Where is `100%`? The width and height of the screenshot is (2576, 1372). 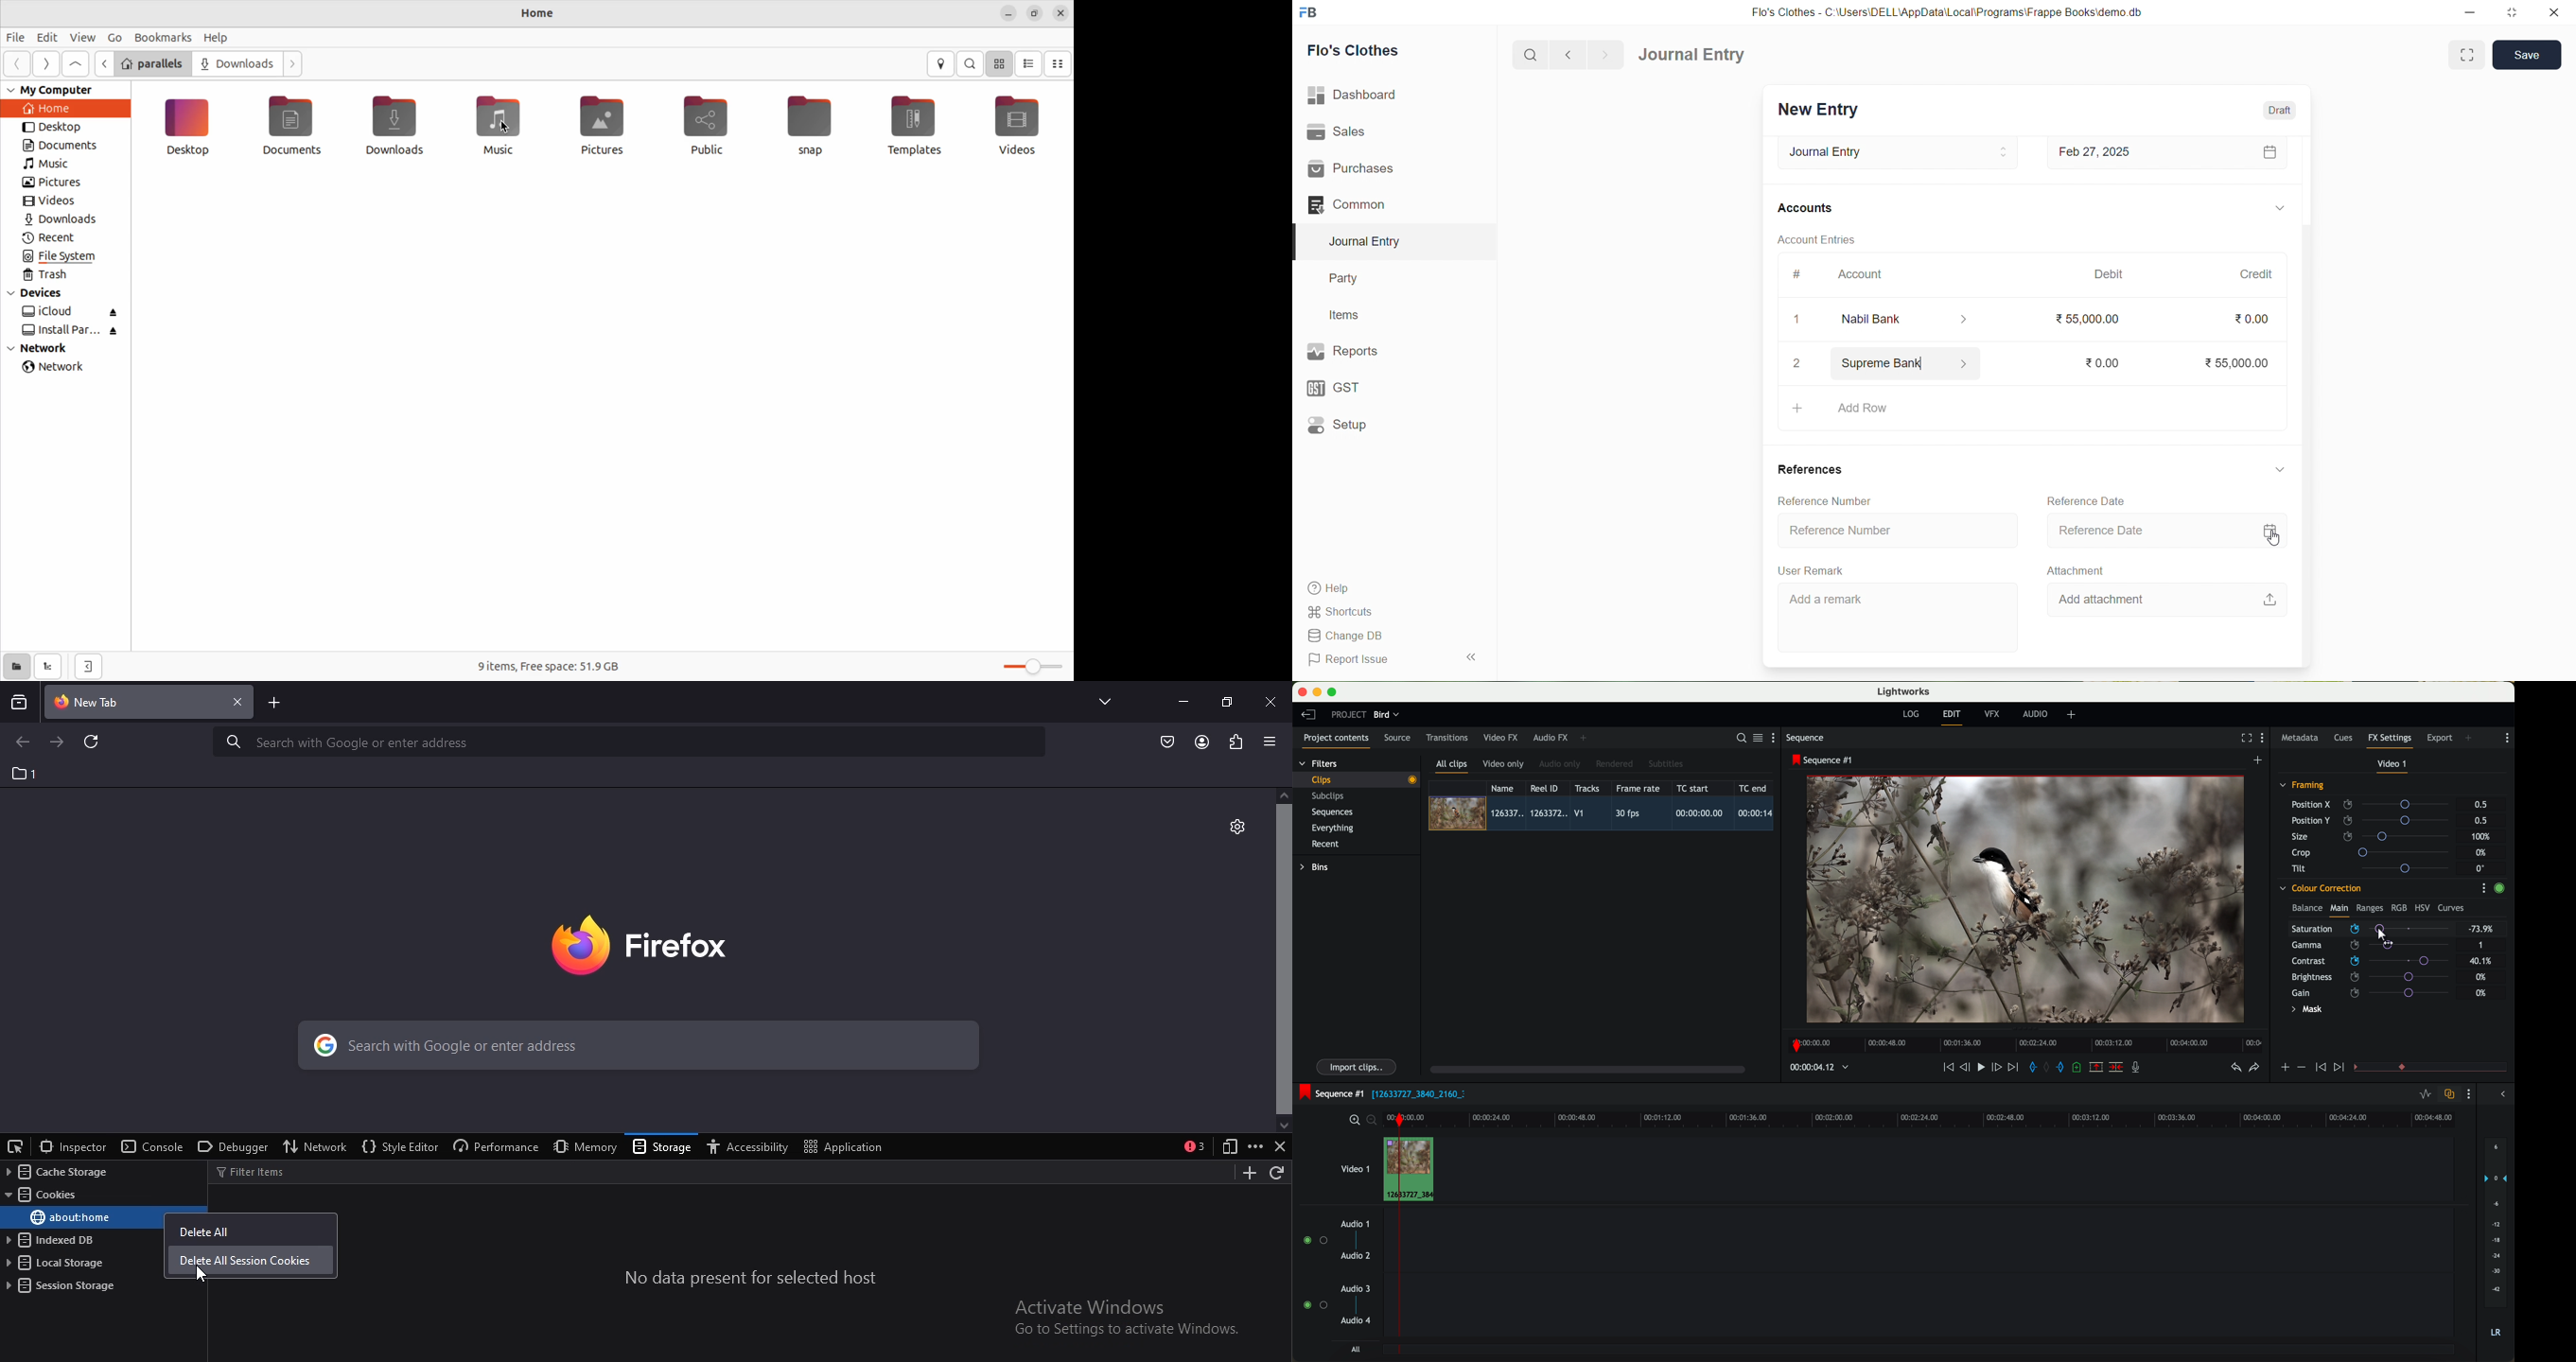 100% is located at coordinates (2484, 836).